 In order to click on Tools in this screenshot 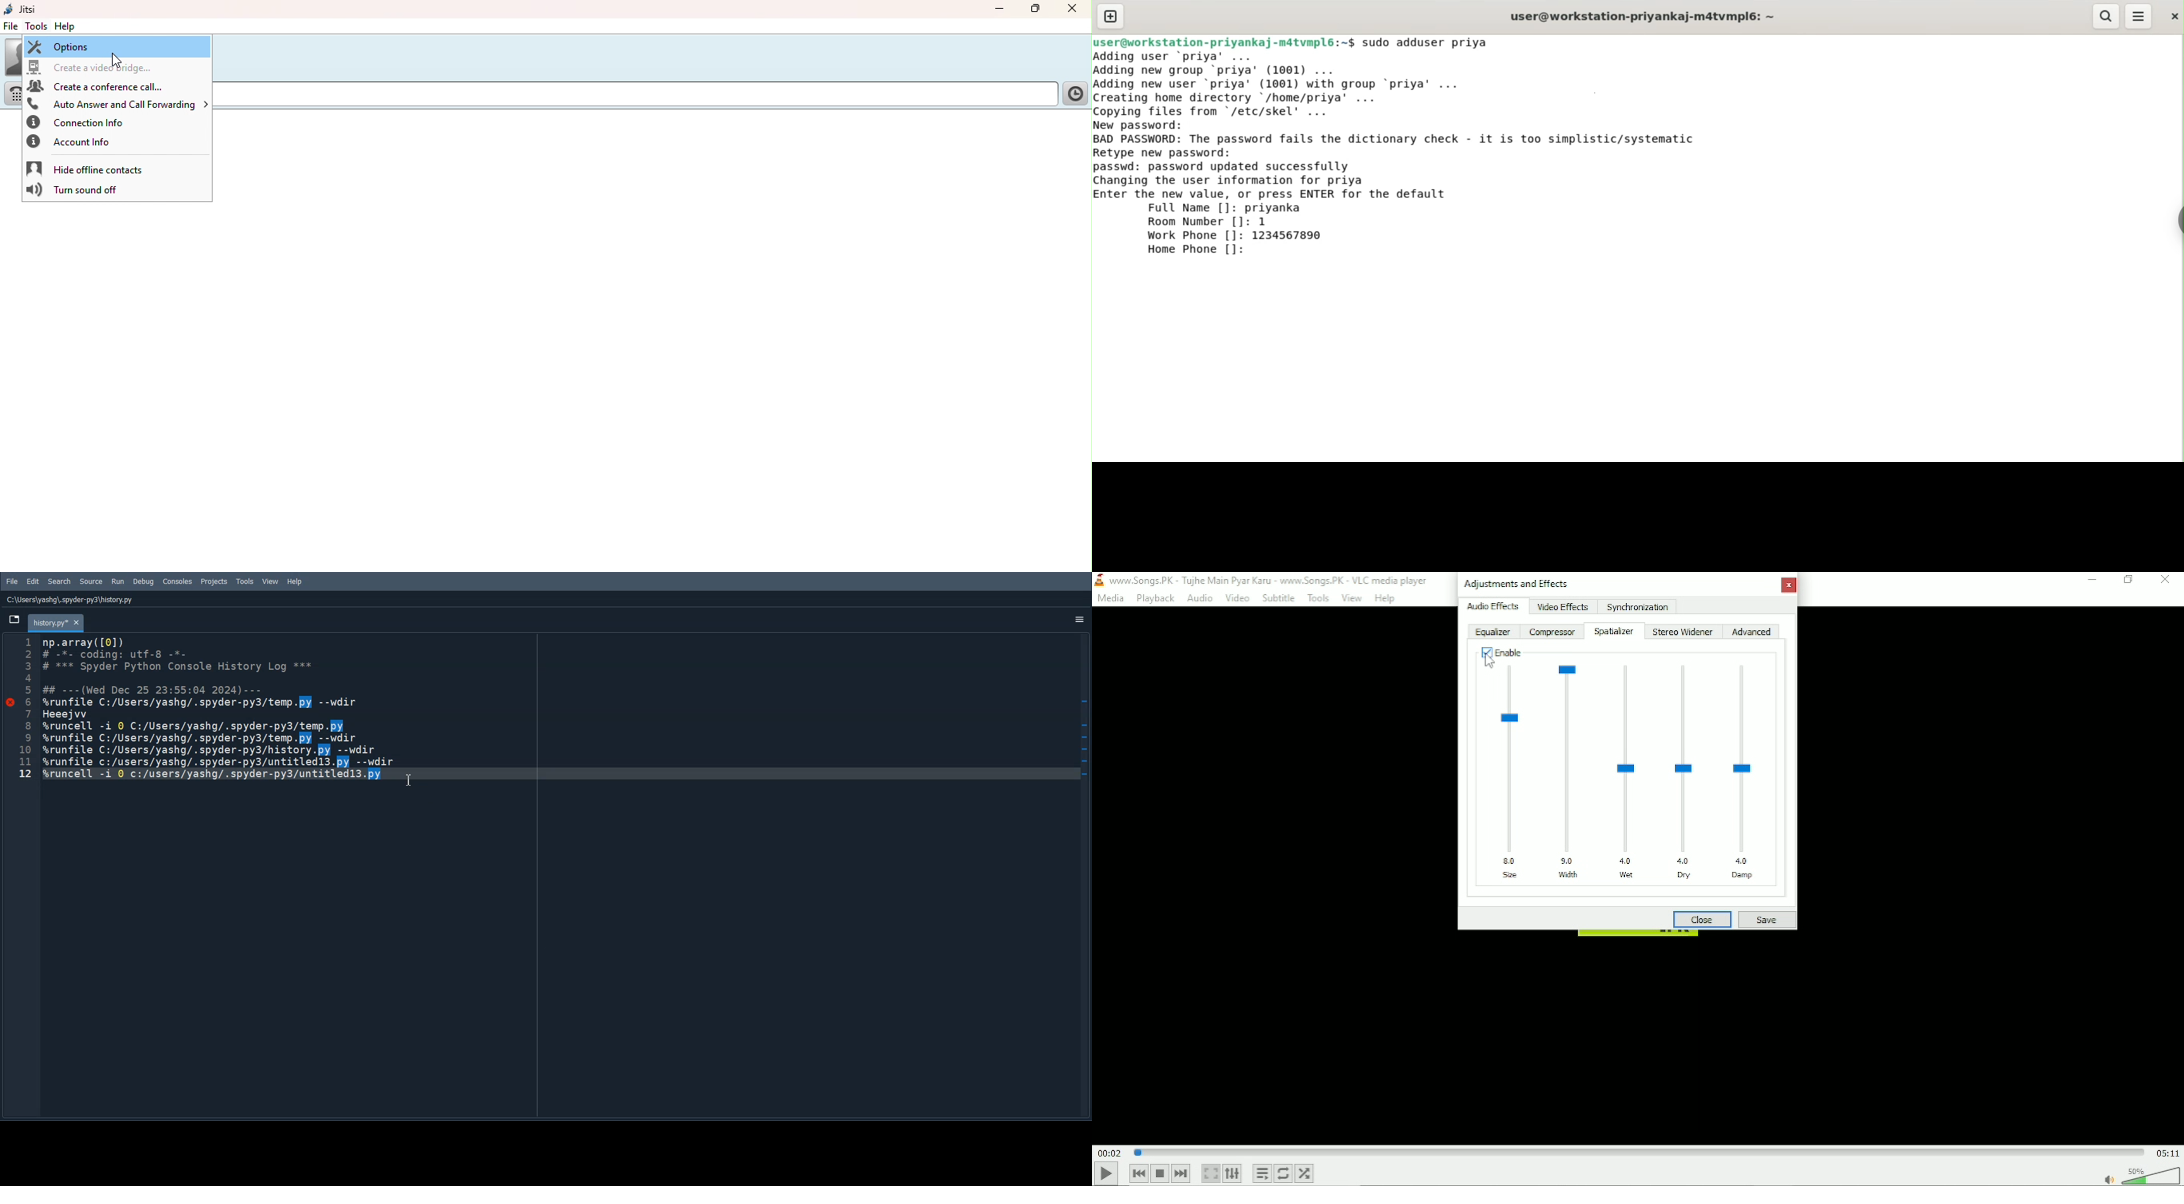, I will do `click(245, 581)`.